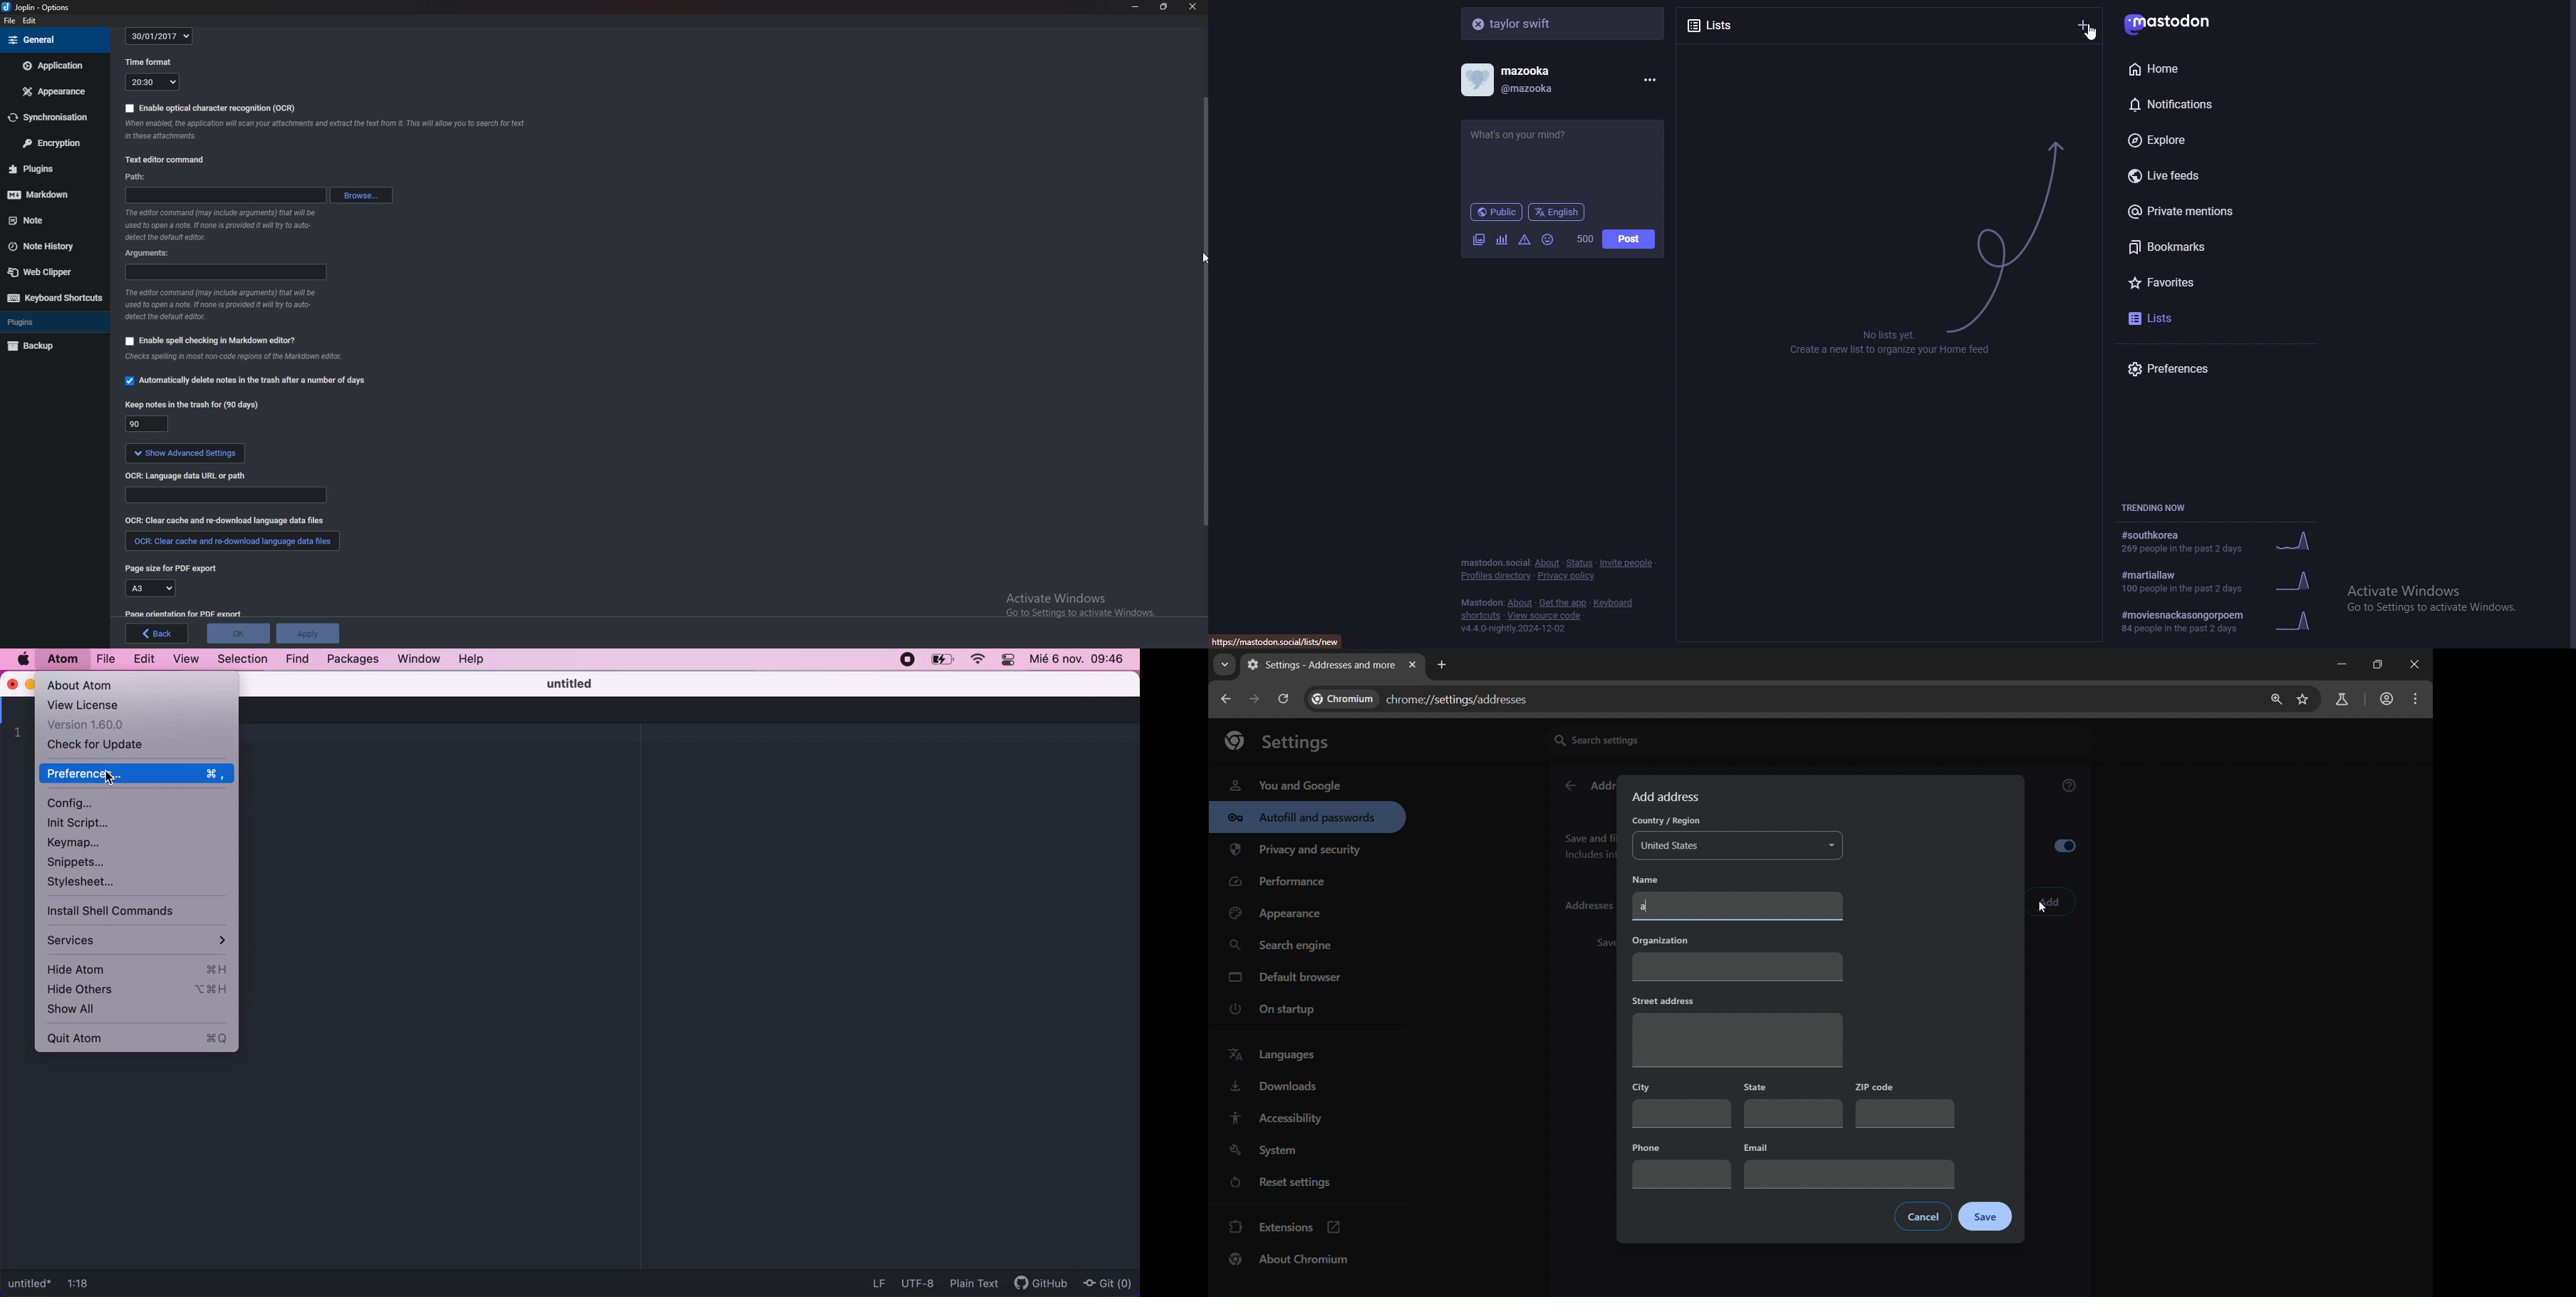  Describe the element at coordinates (1109, 1283) in the screenshot. I see `Git(0)` at that location.